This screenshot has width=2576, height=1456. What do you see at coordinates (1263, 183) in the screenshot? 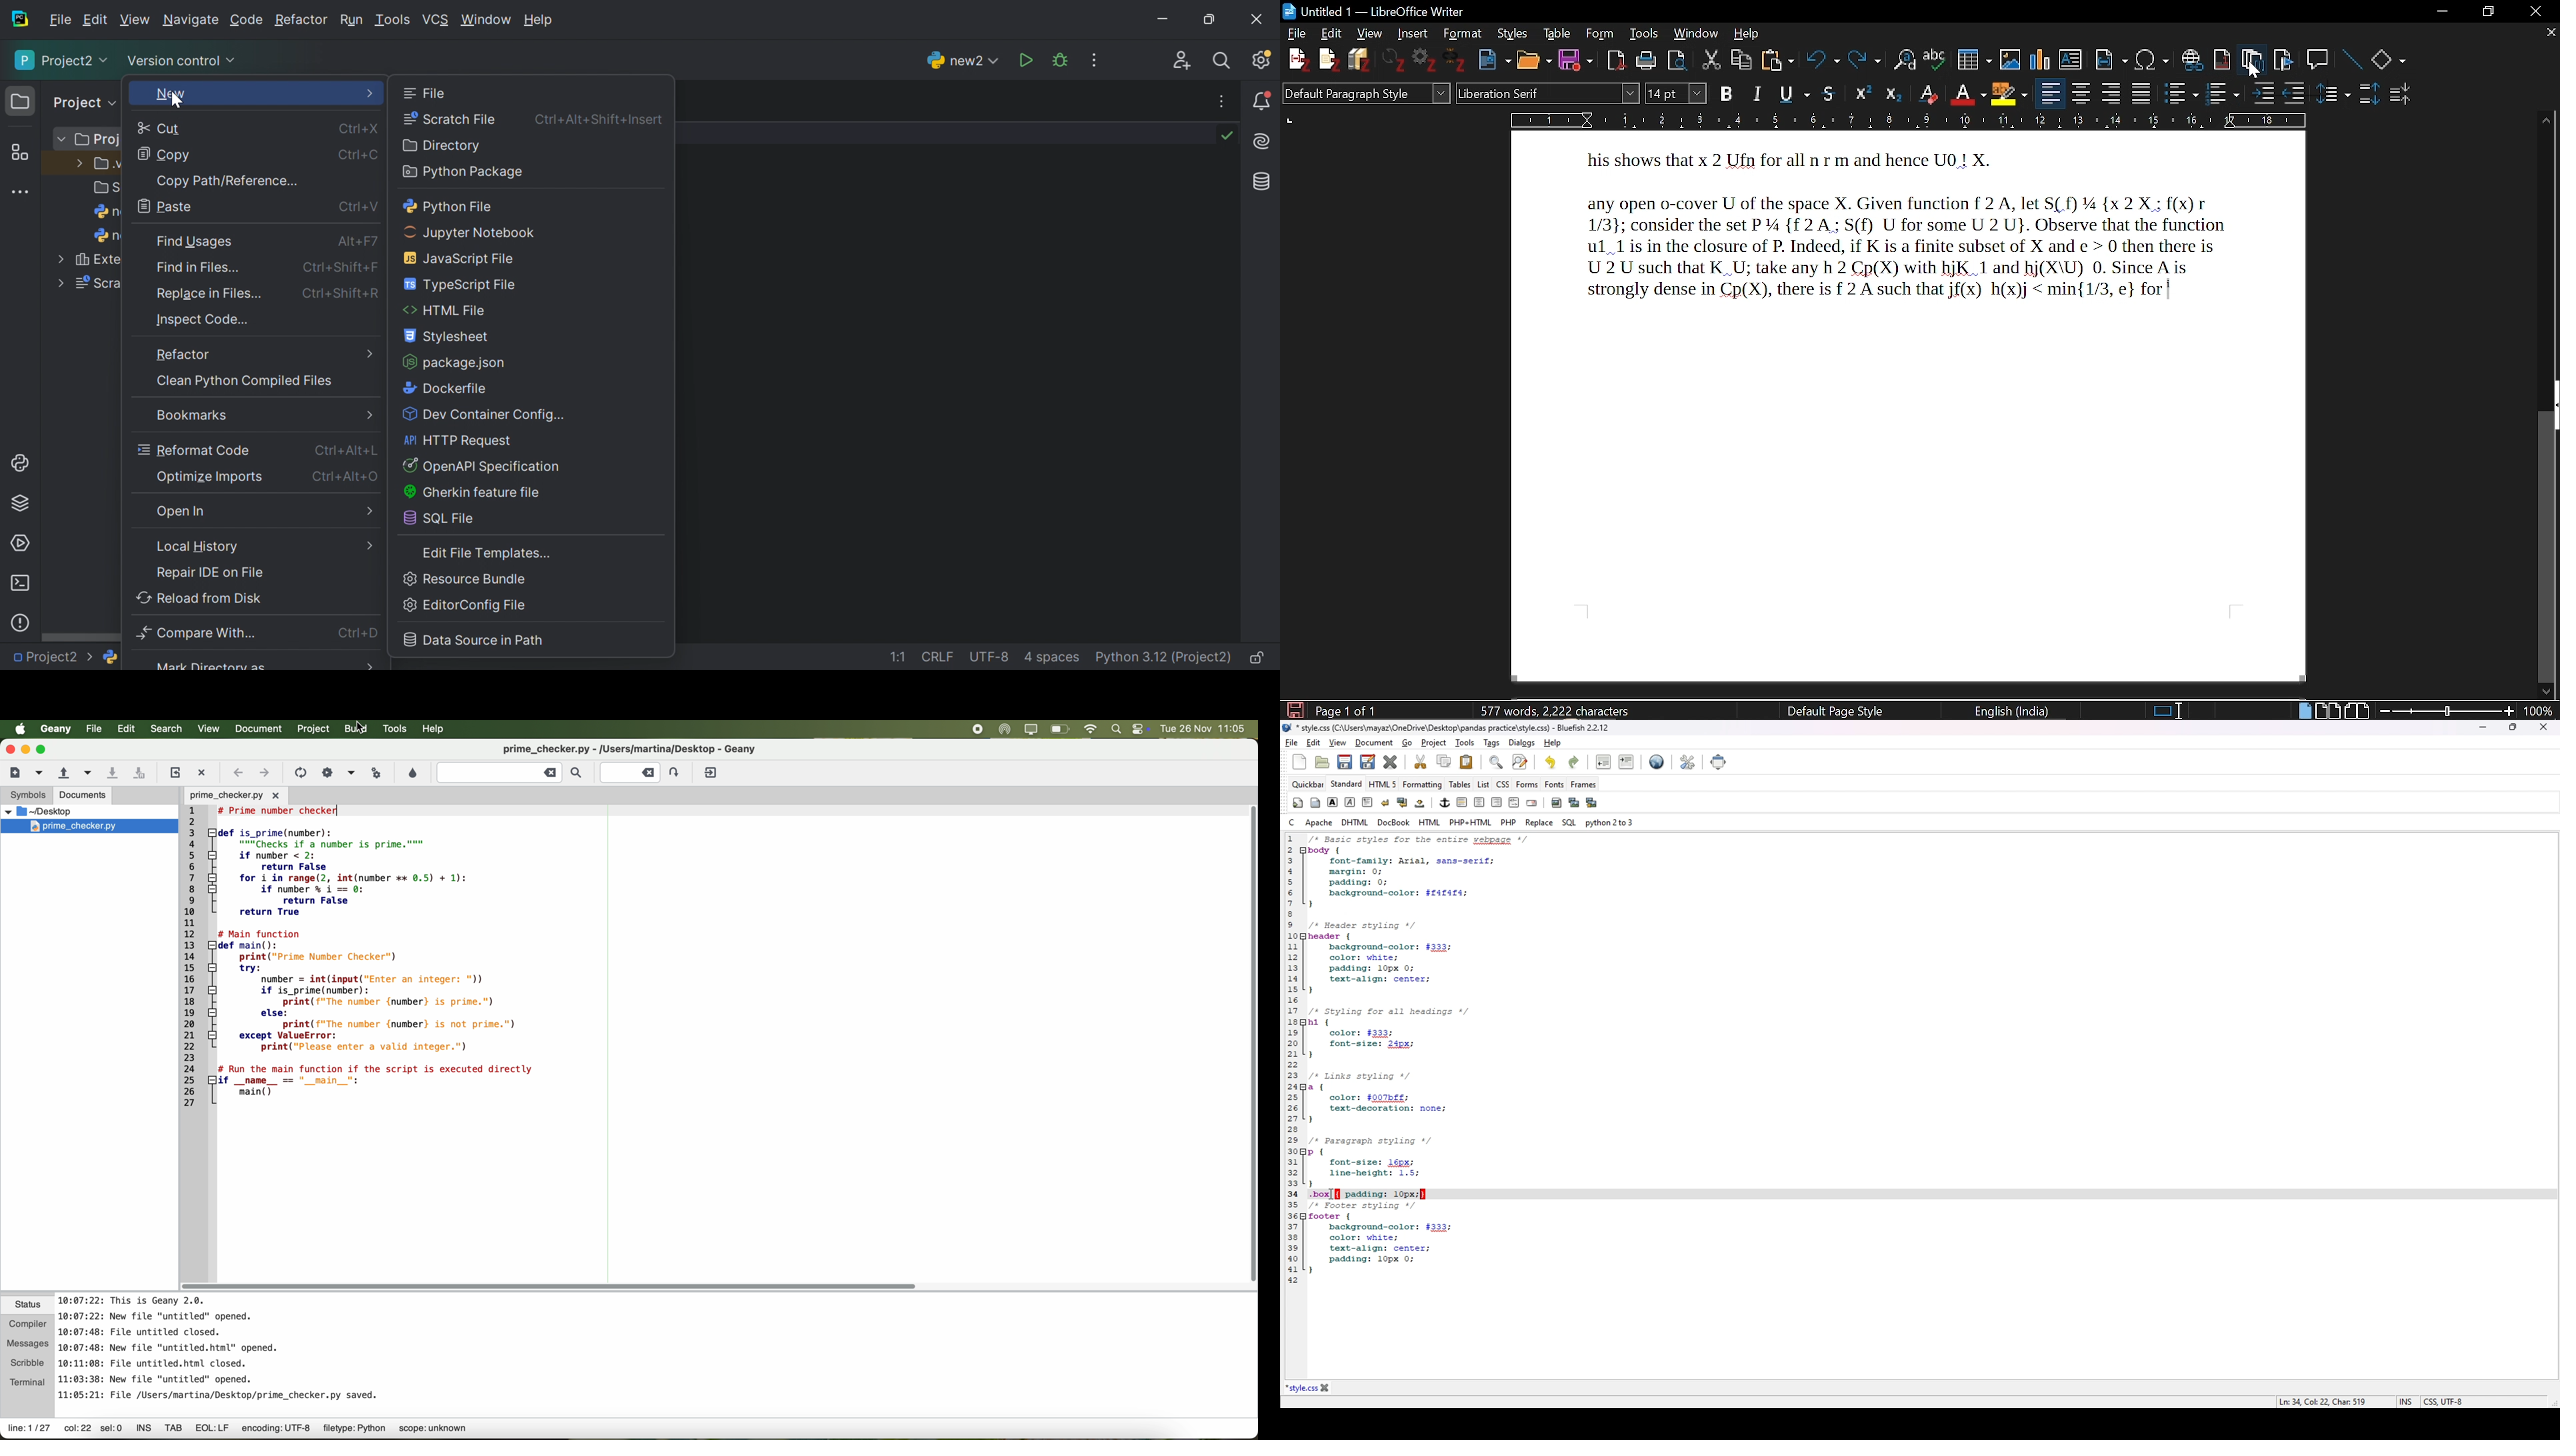
I see `Database` at bounding box center [1263, 183].